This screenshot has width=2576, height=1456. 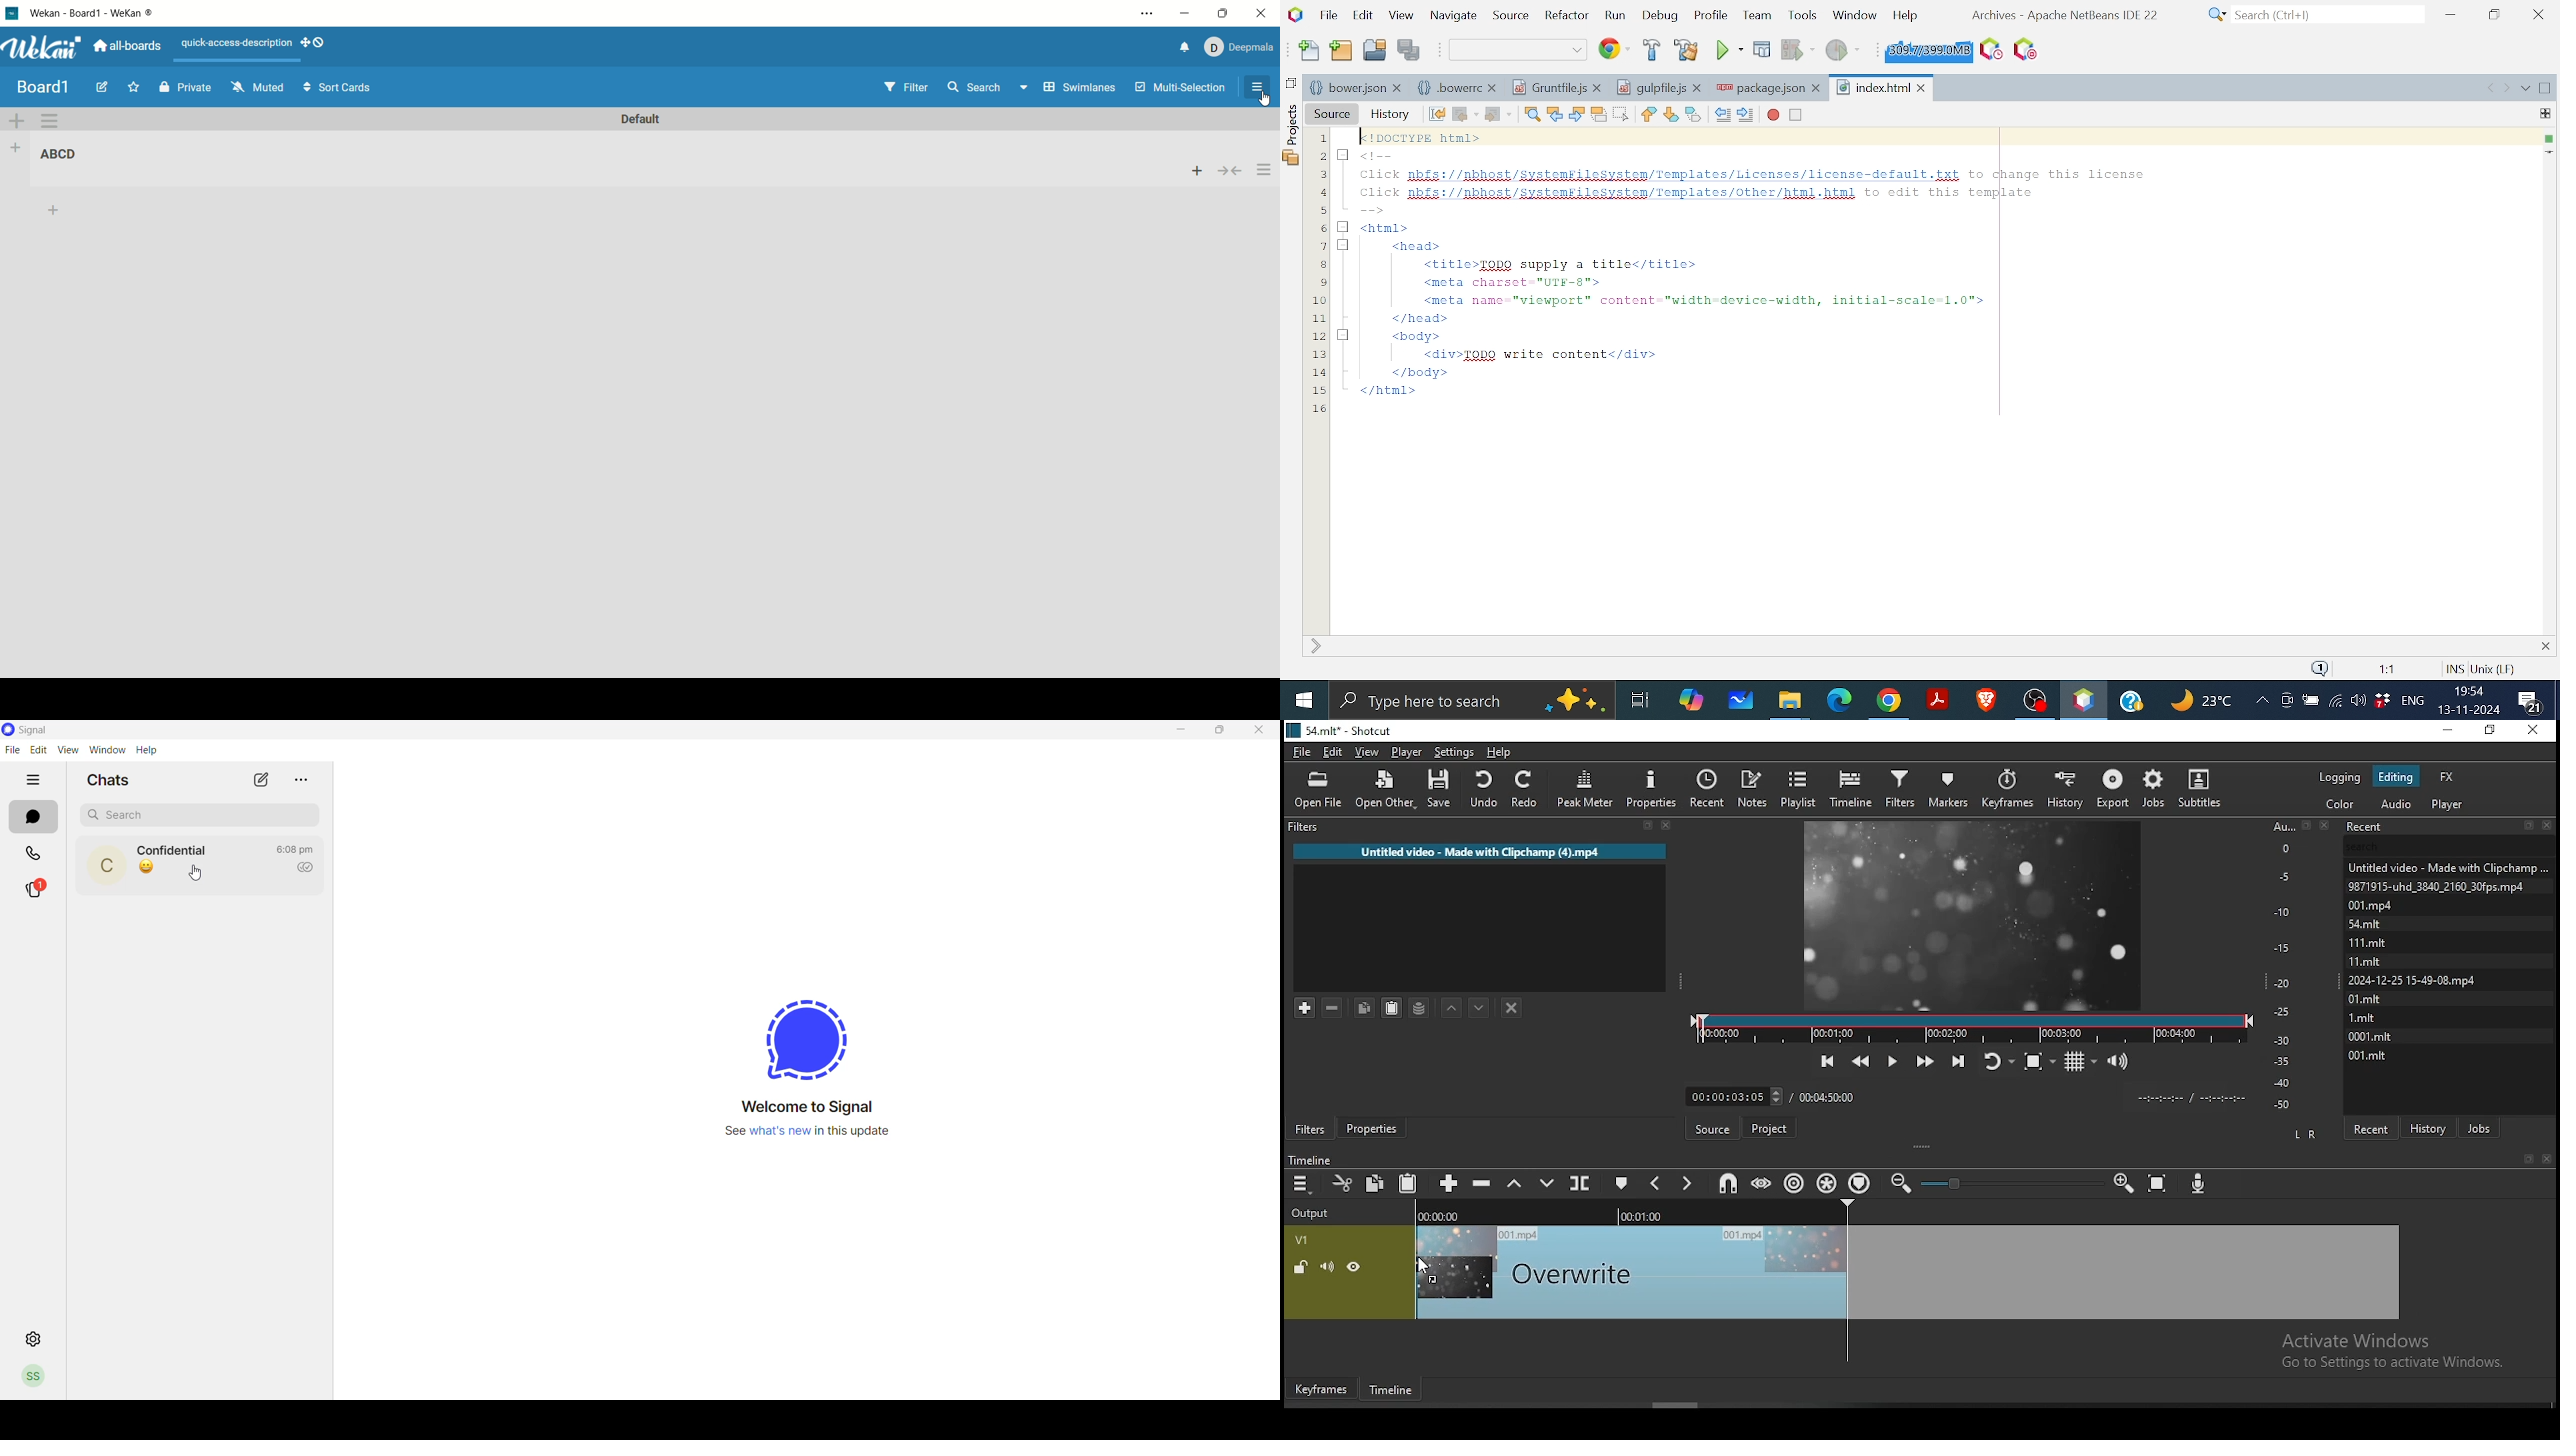 I want to click on help, so click(x=146, y=751).